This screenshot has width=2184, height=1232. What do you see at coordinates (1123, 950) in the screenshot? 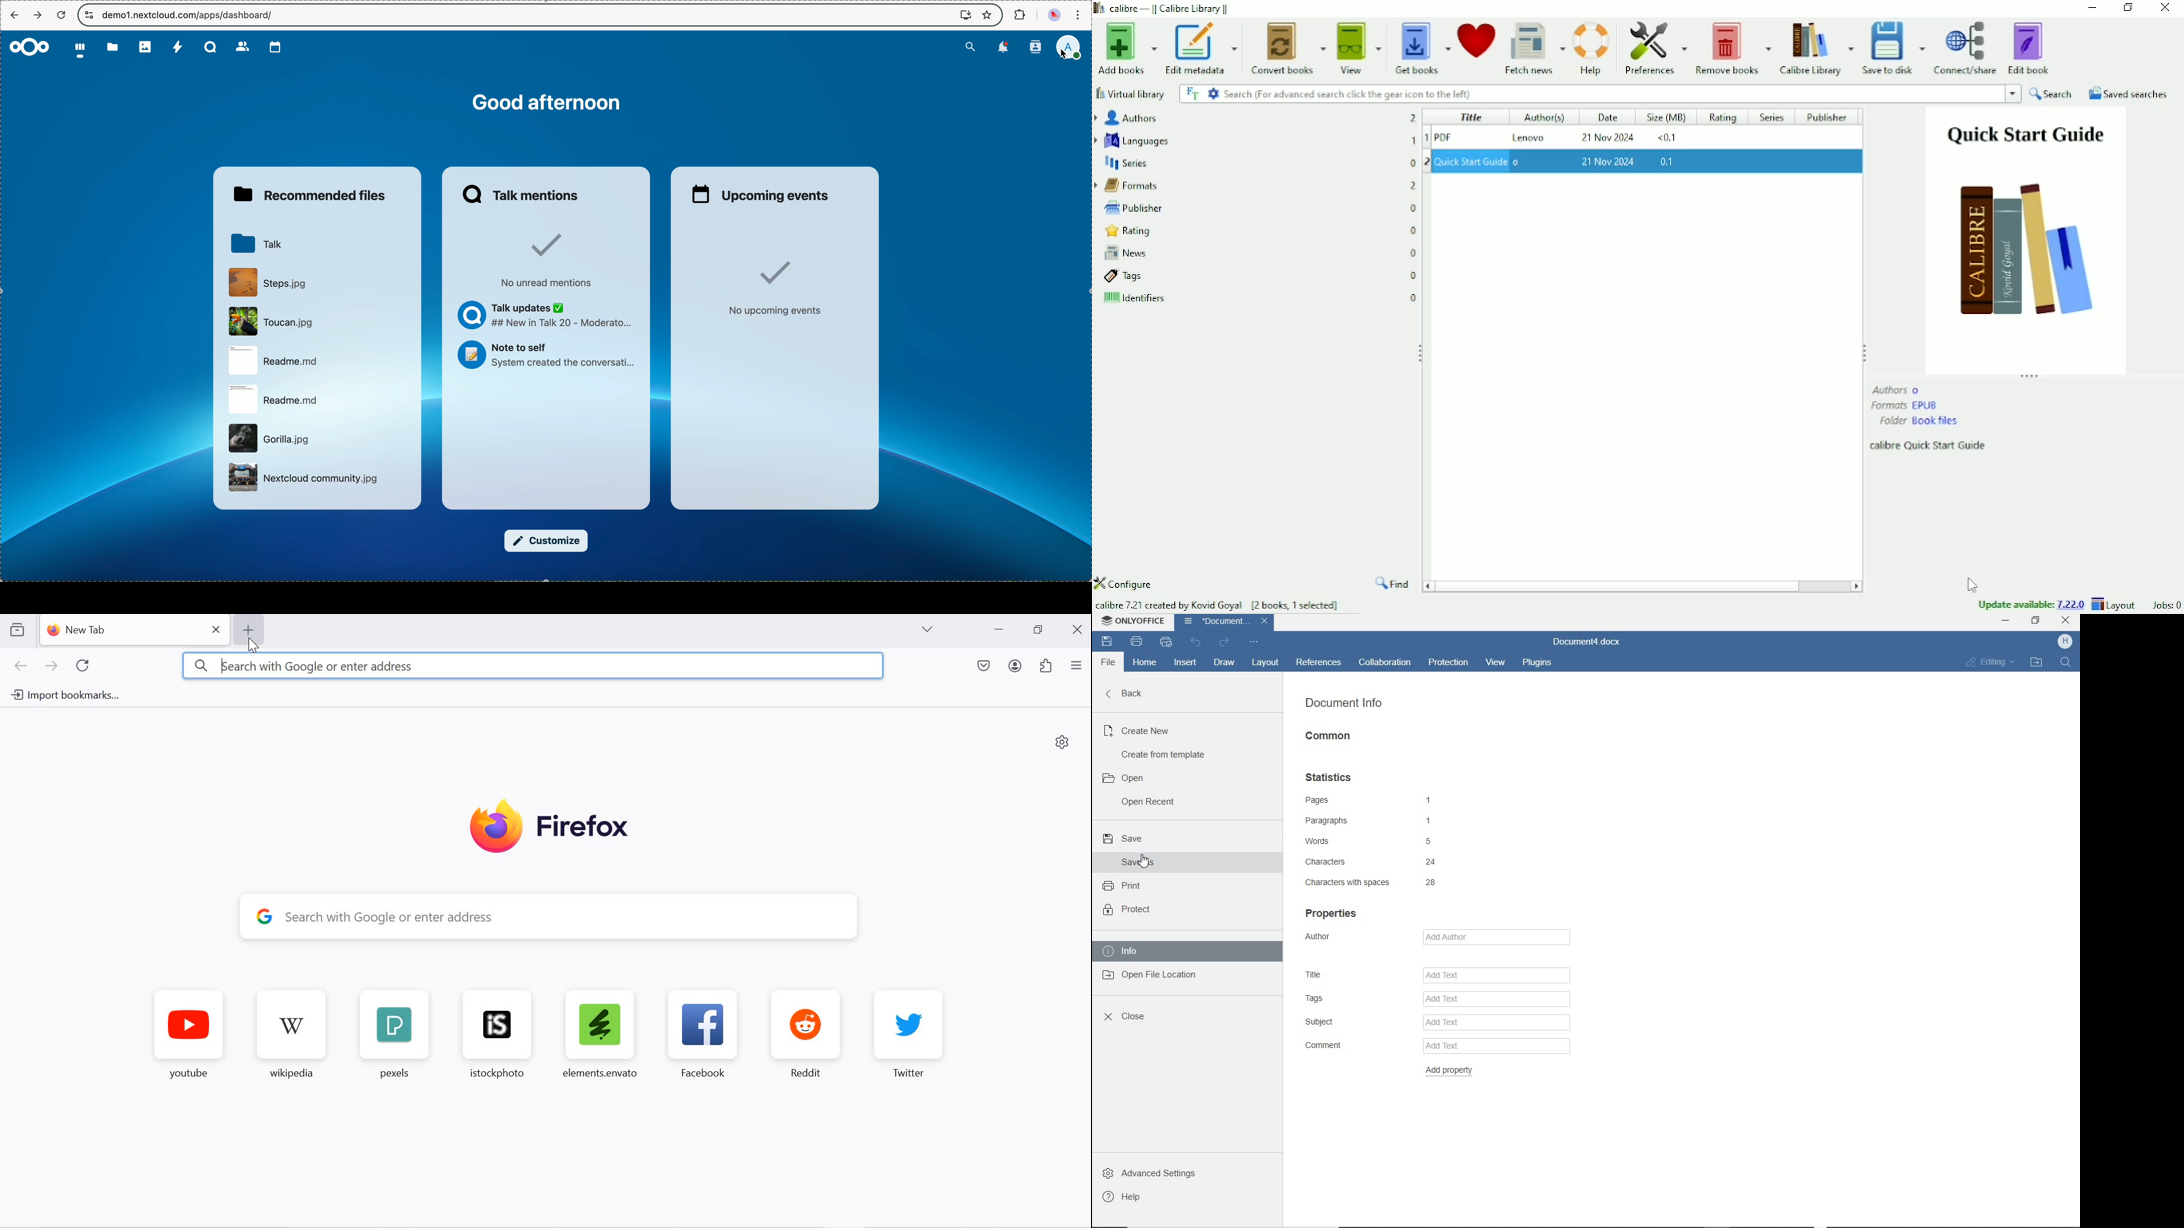
I see `Info` at bounding box center [1123, 950].